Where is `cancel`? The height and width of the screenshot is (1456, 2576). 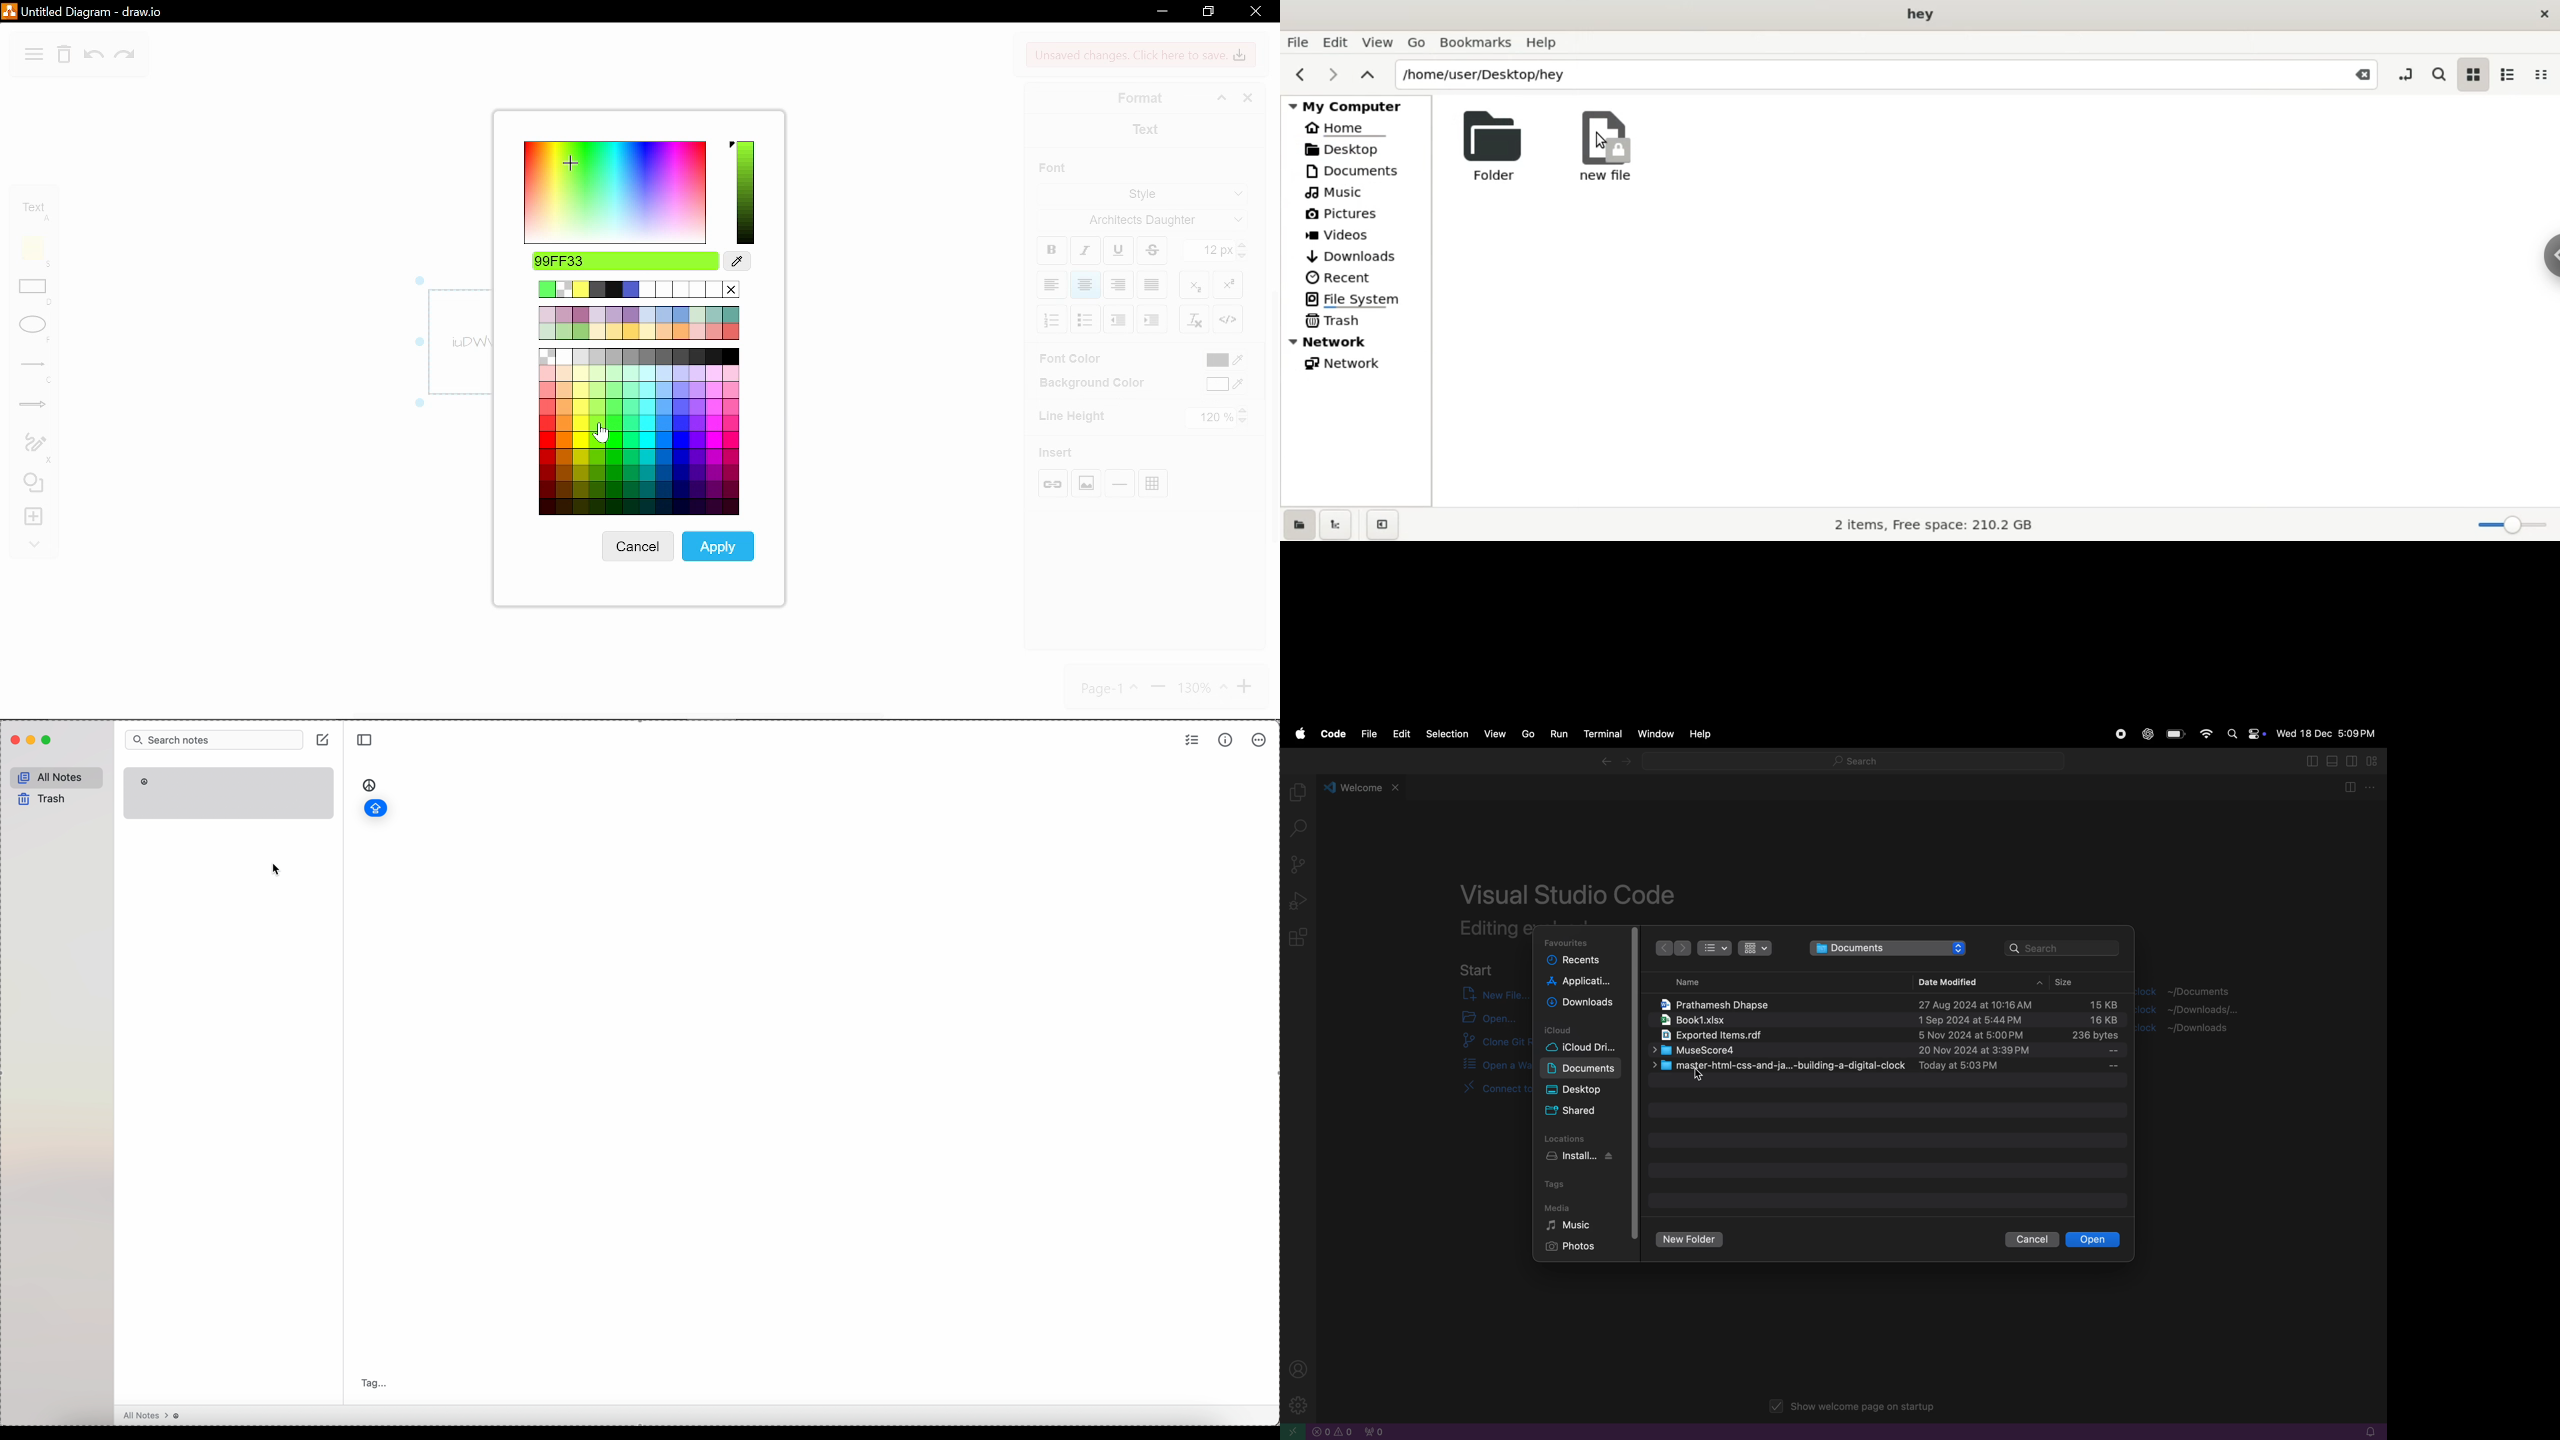 cancel is located at coordinates (634, 548).